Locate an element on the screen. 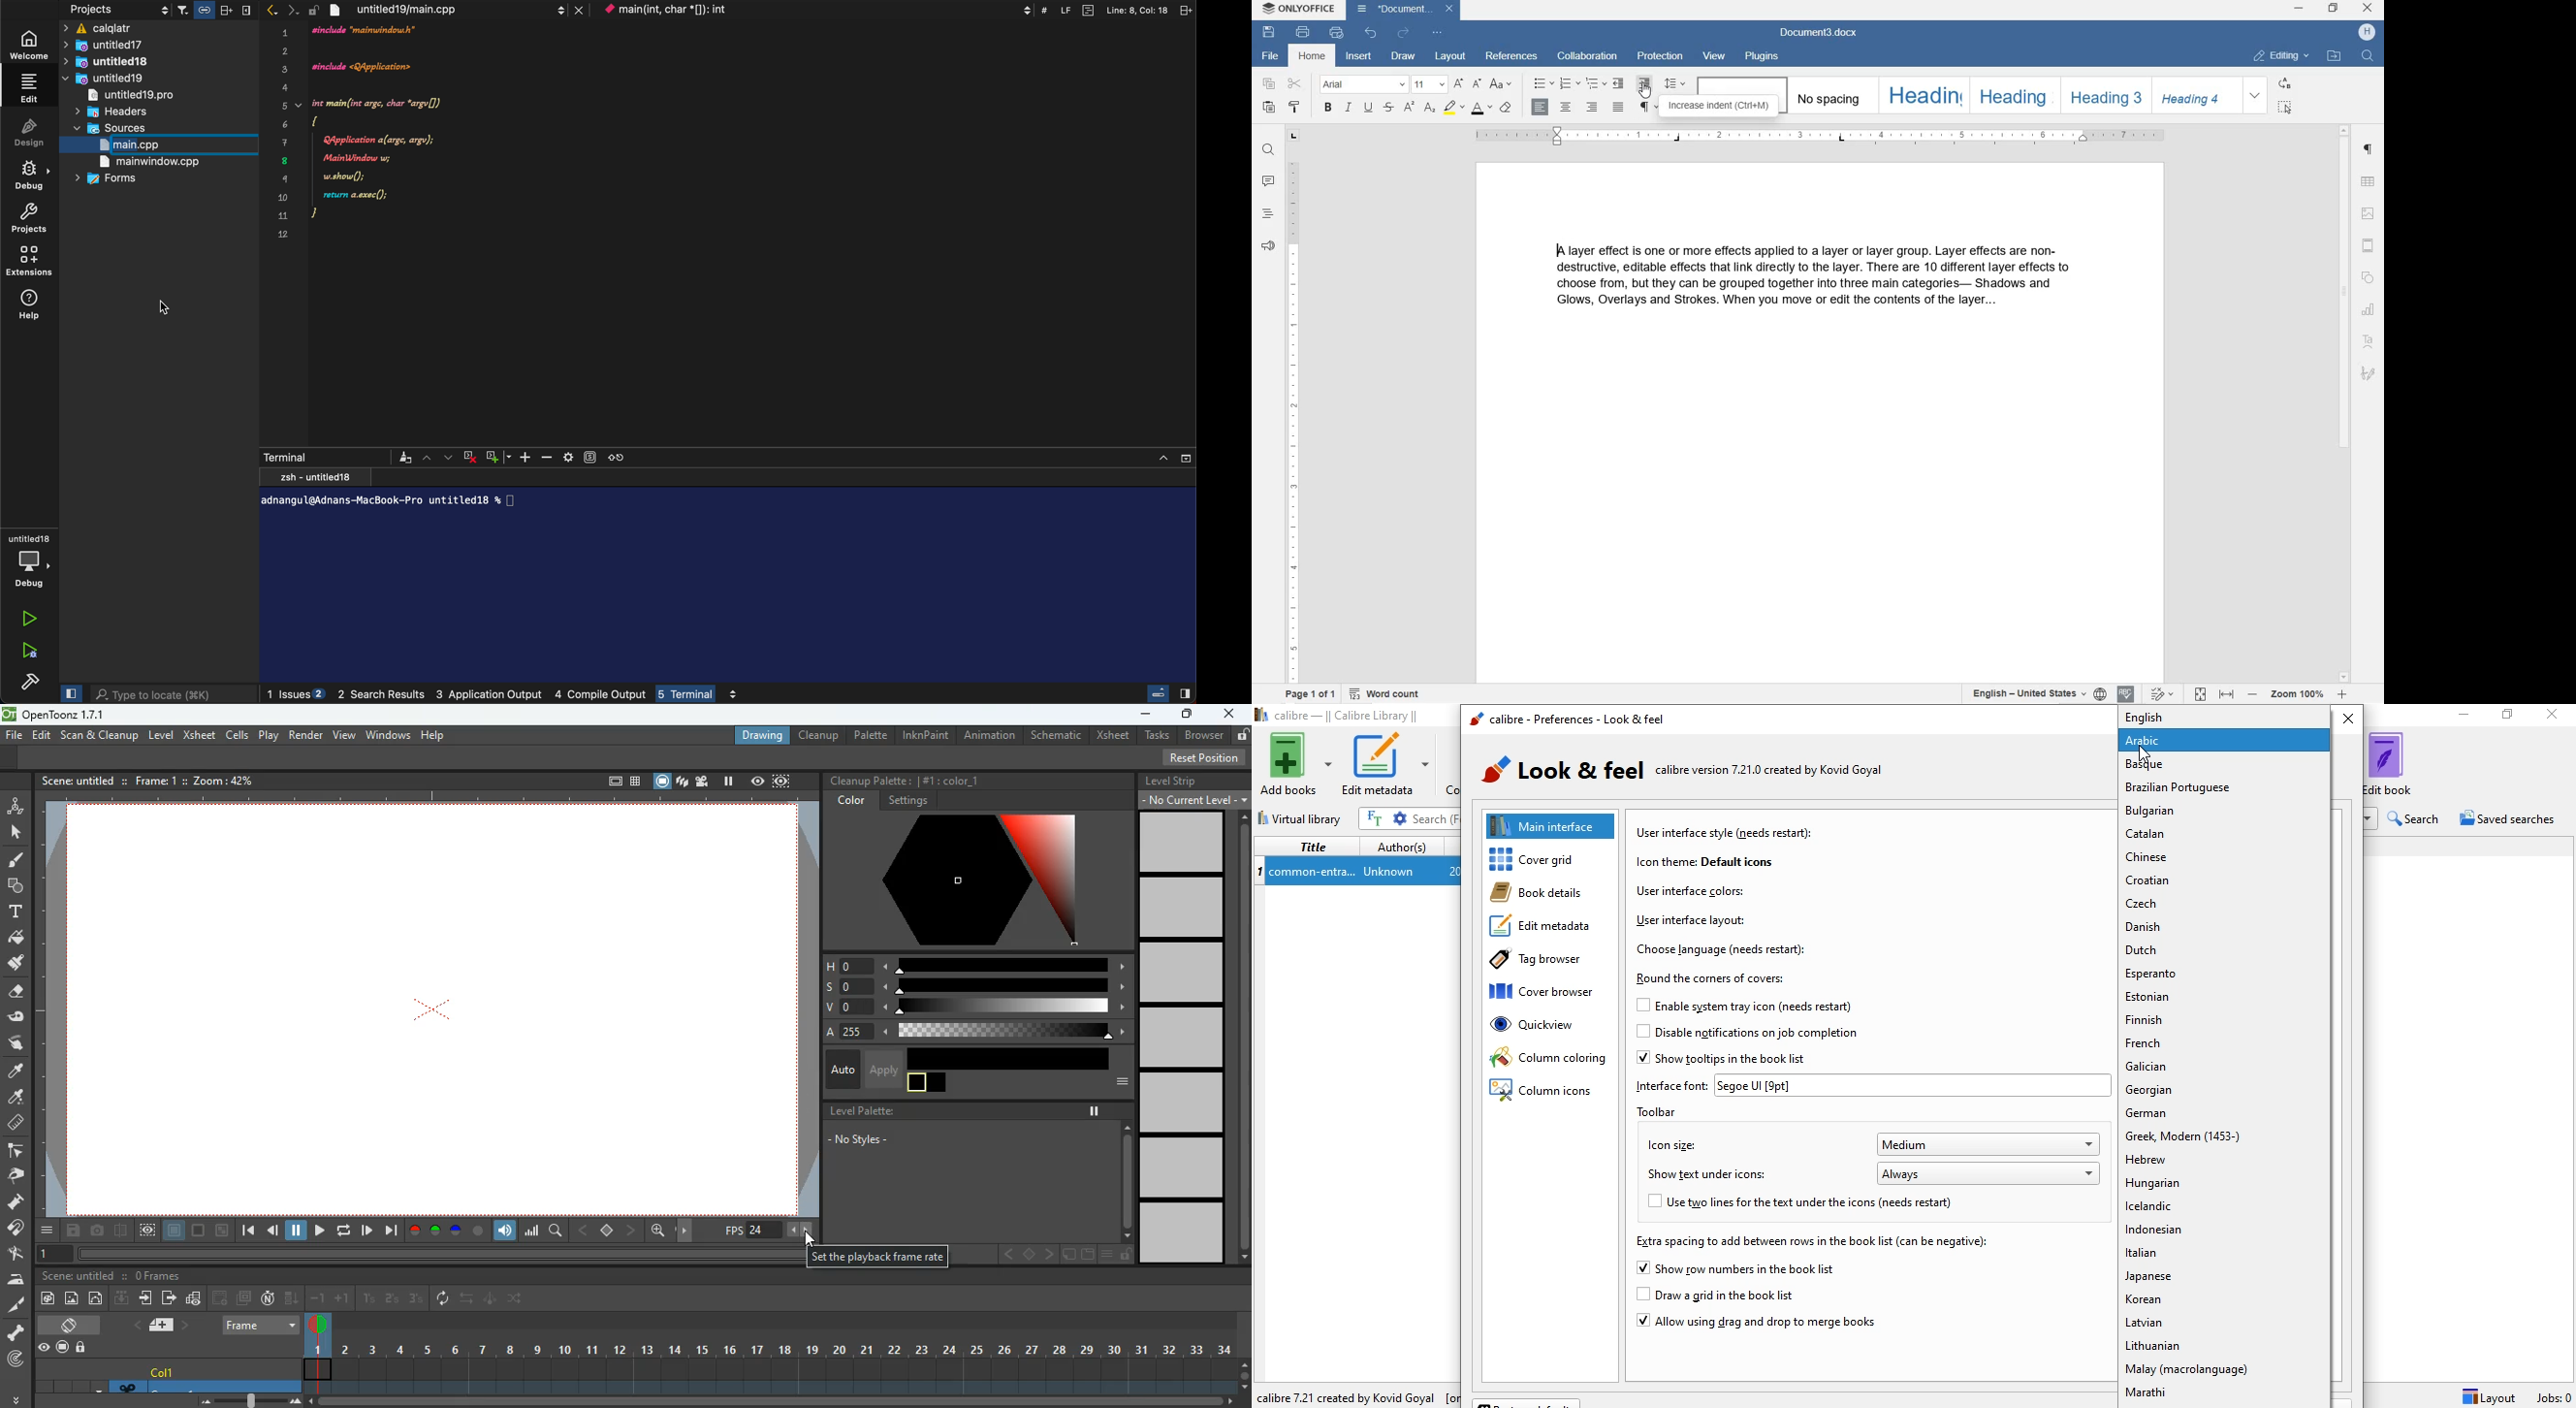 The image size is (2576, 1428). disable notifications on job completion is located at coordinates (1746, 1036).